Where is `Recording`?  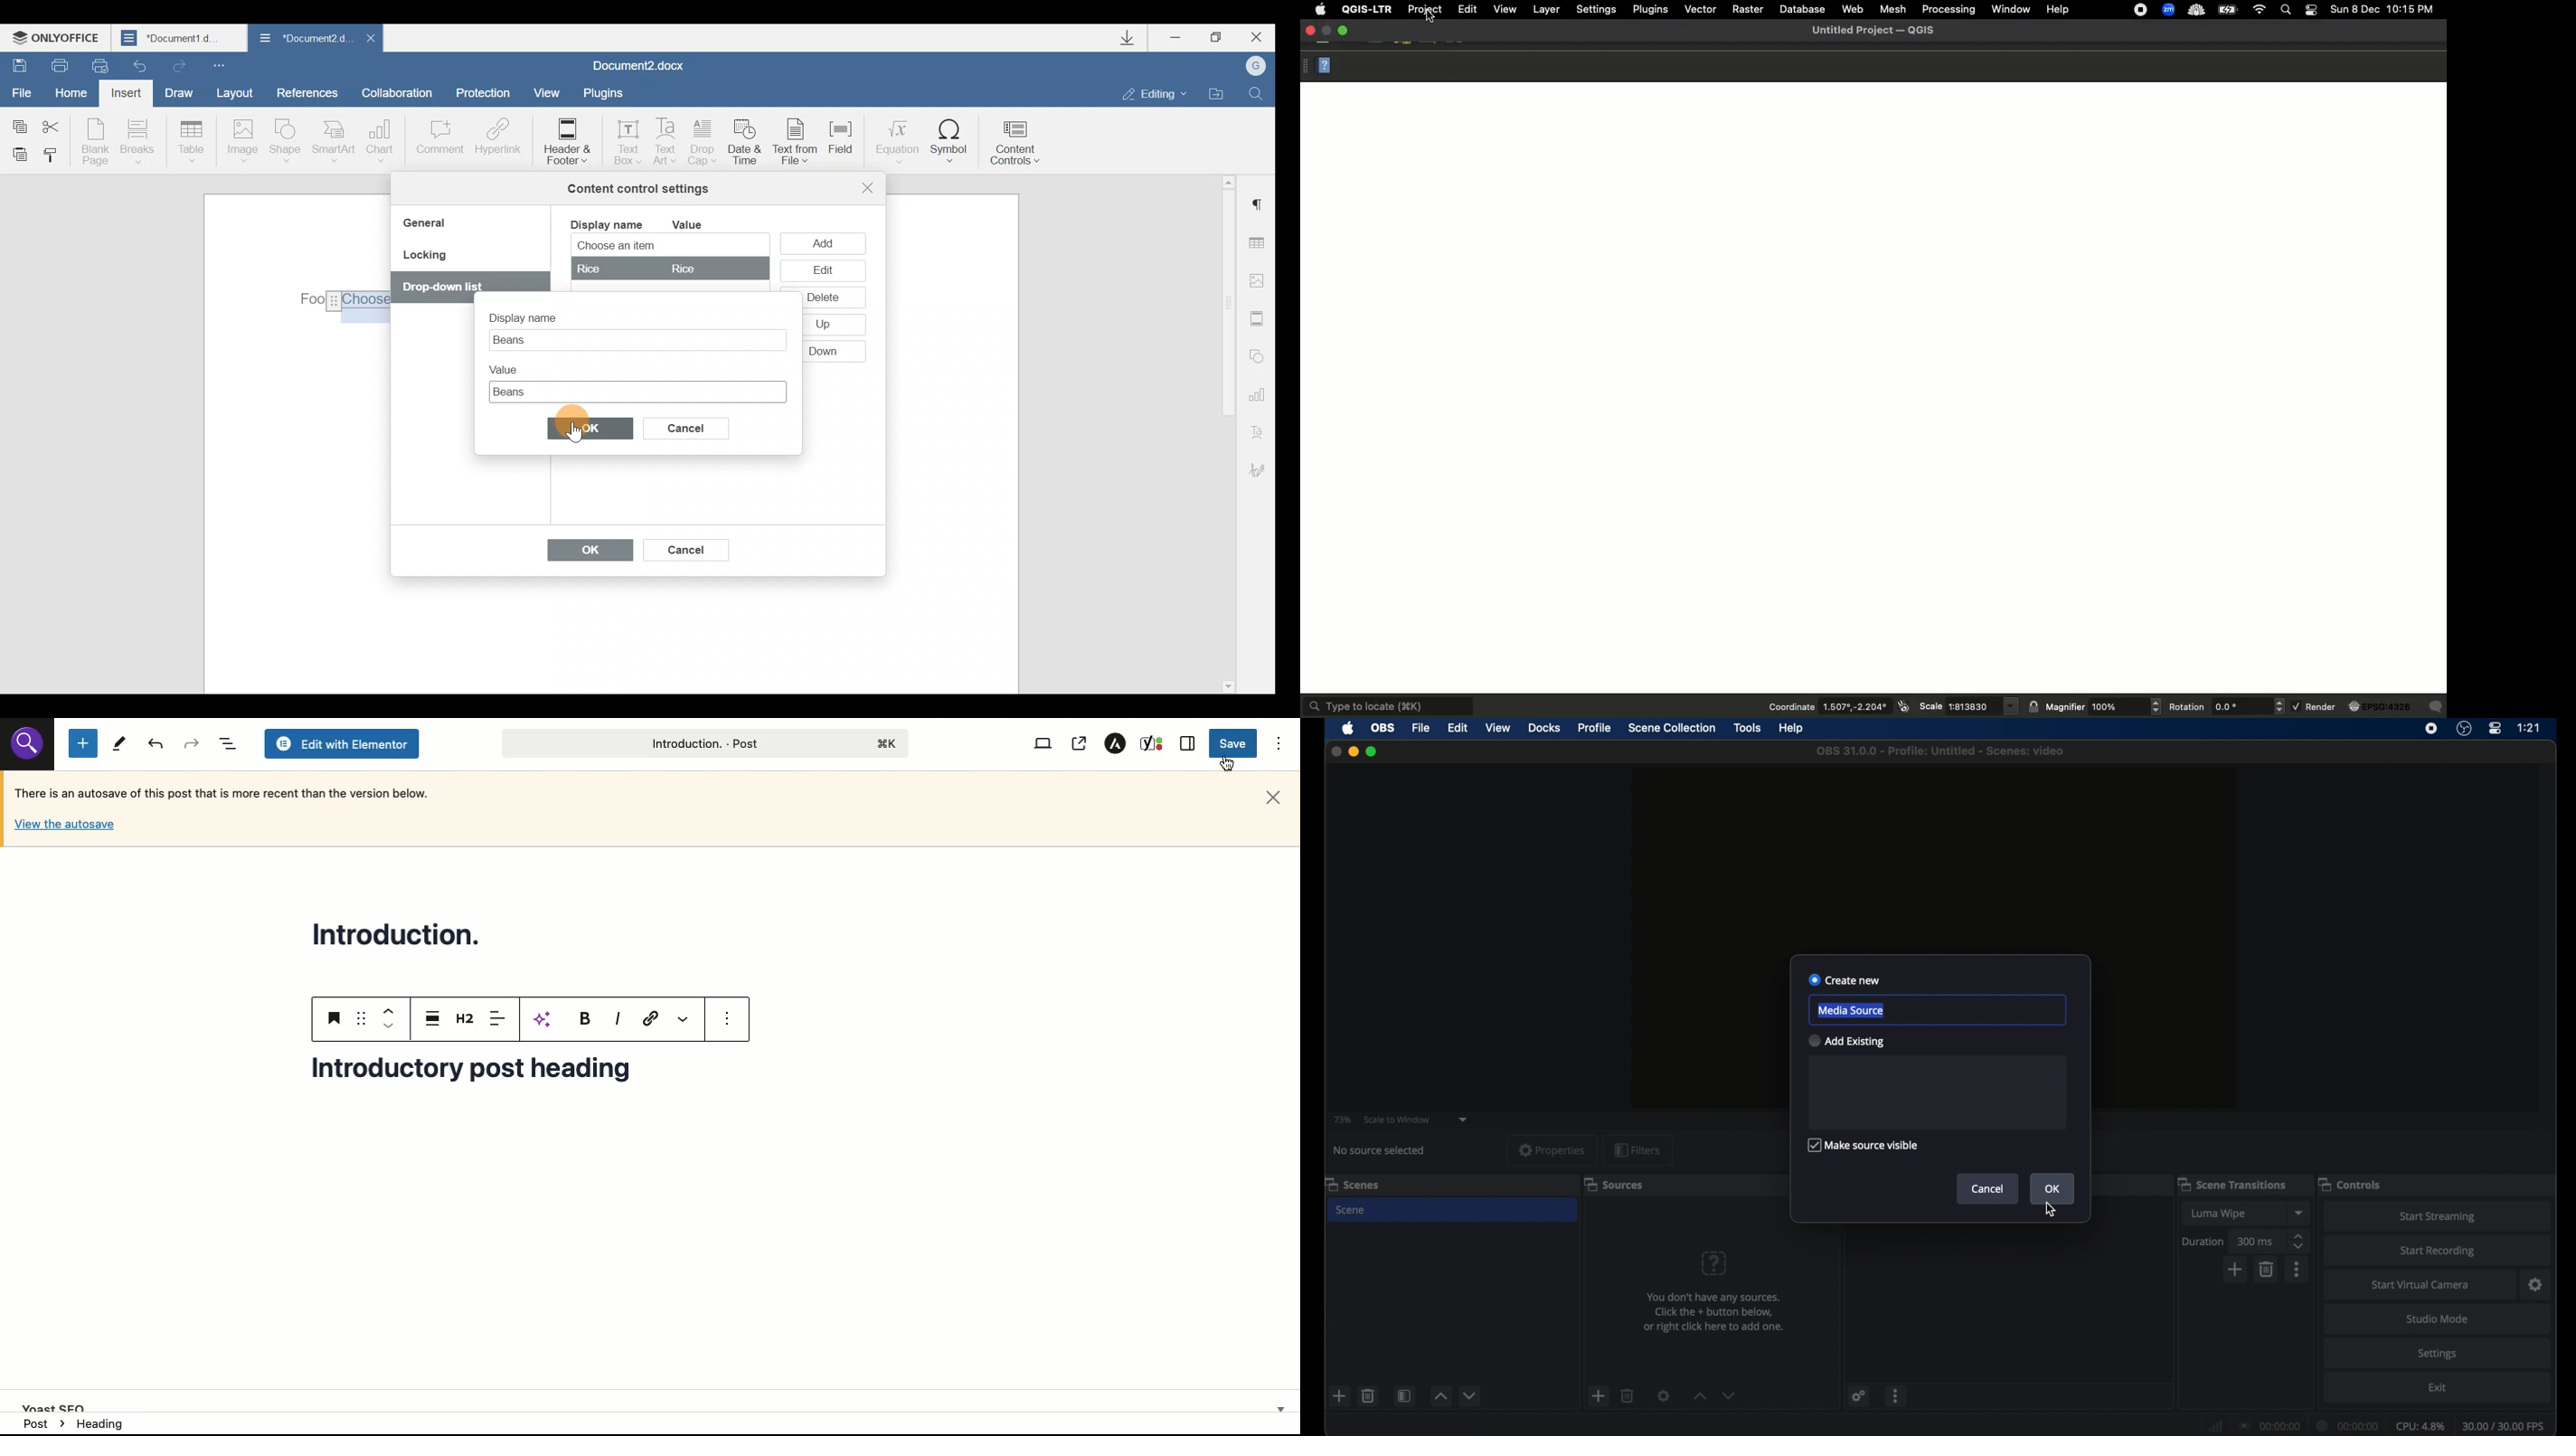
Recording is located at coordinates (2139, 10).